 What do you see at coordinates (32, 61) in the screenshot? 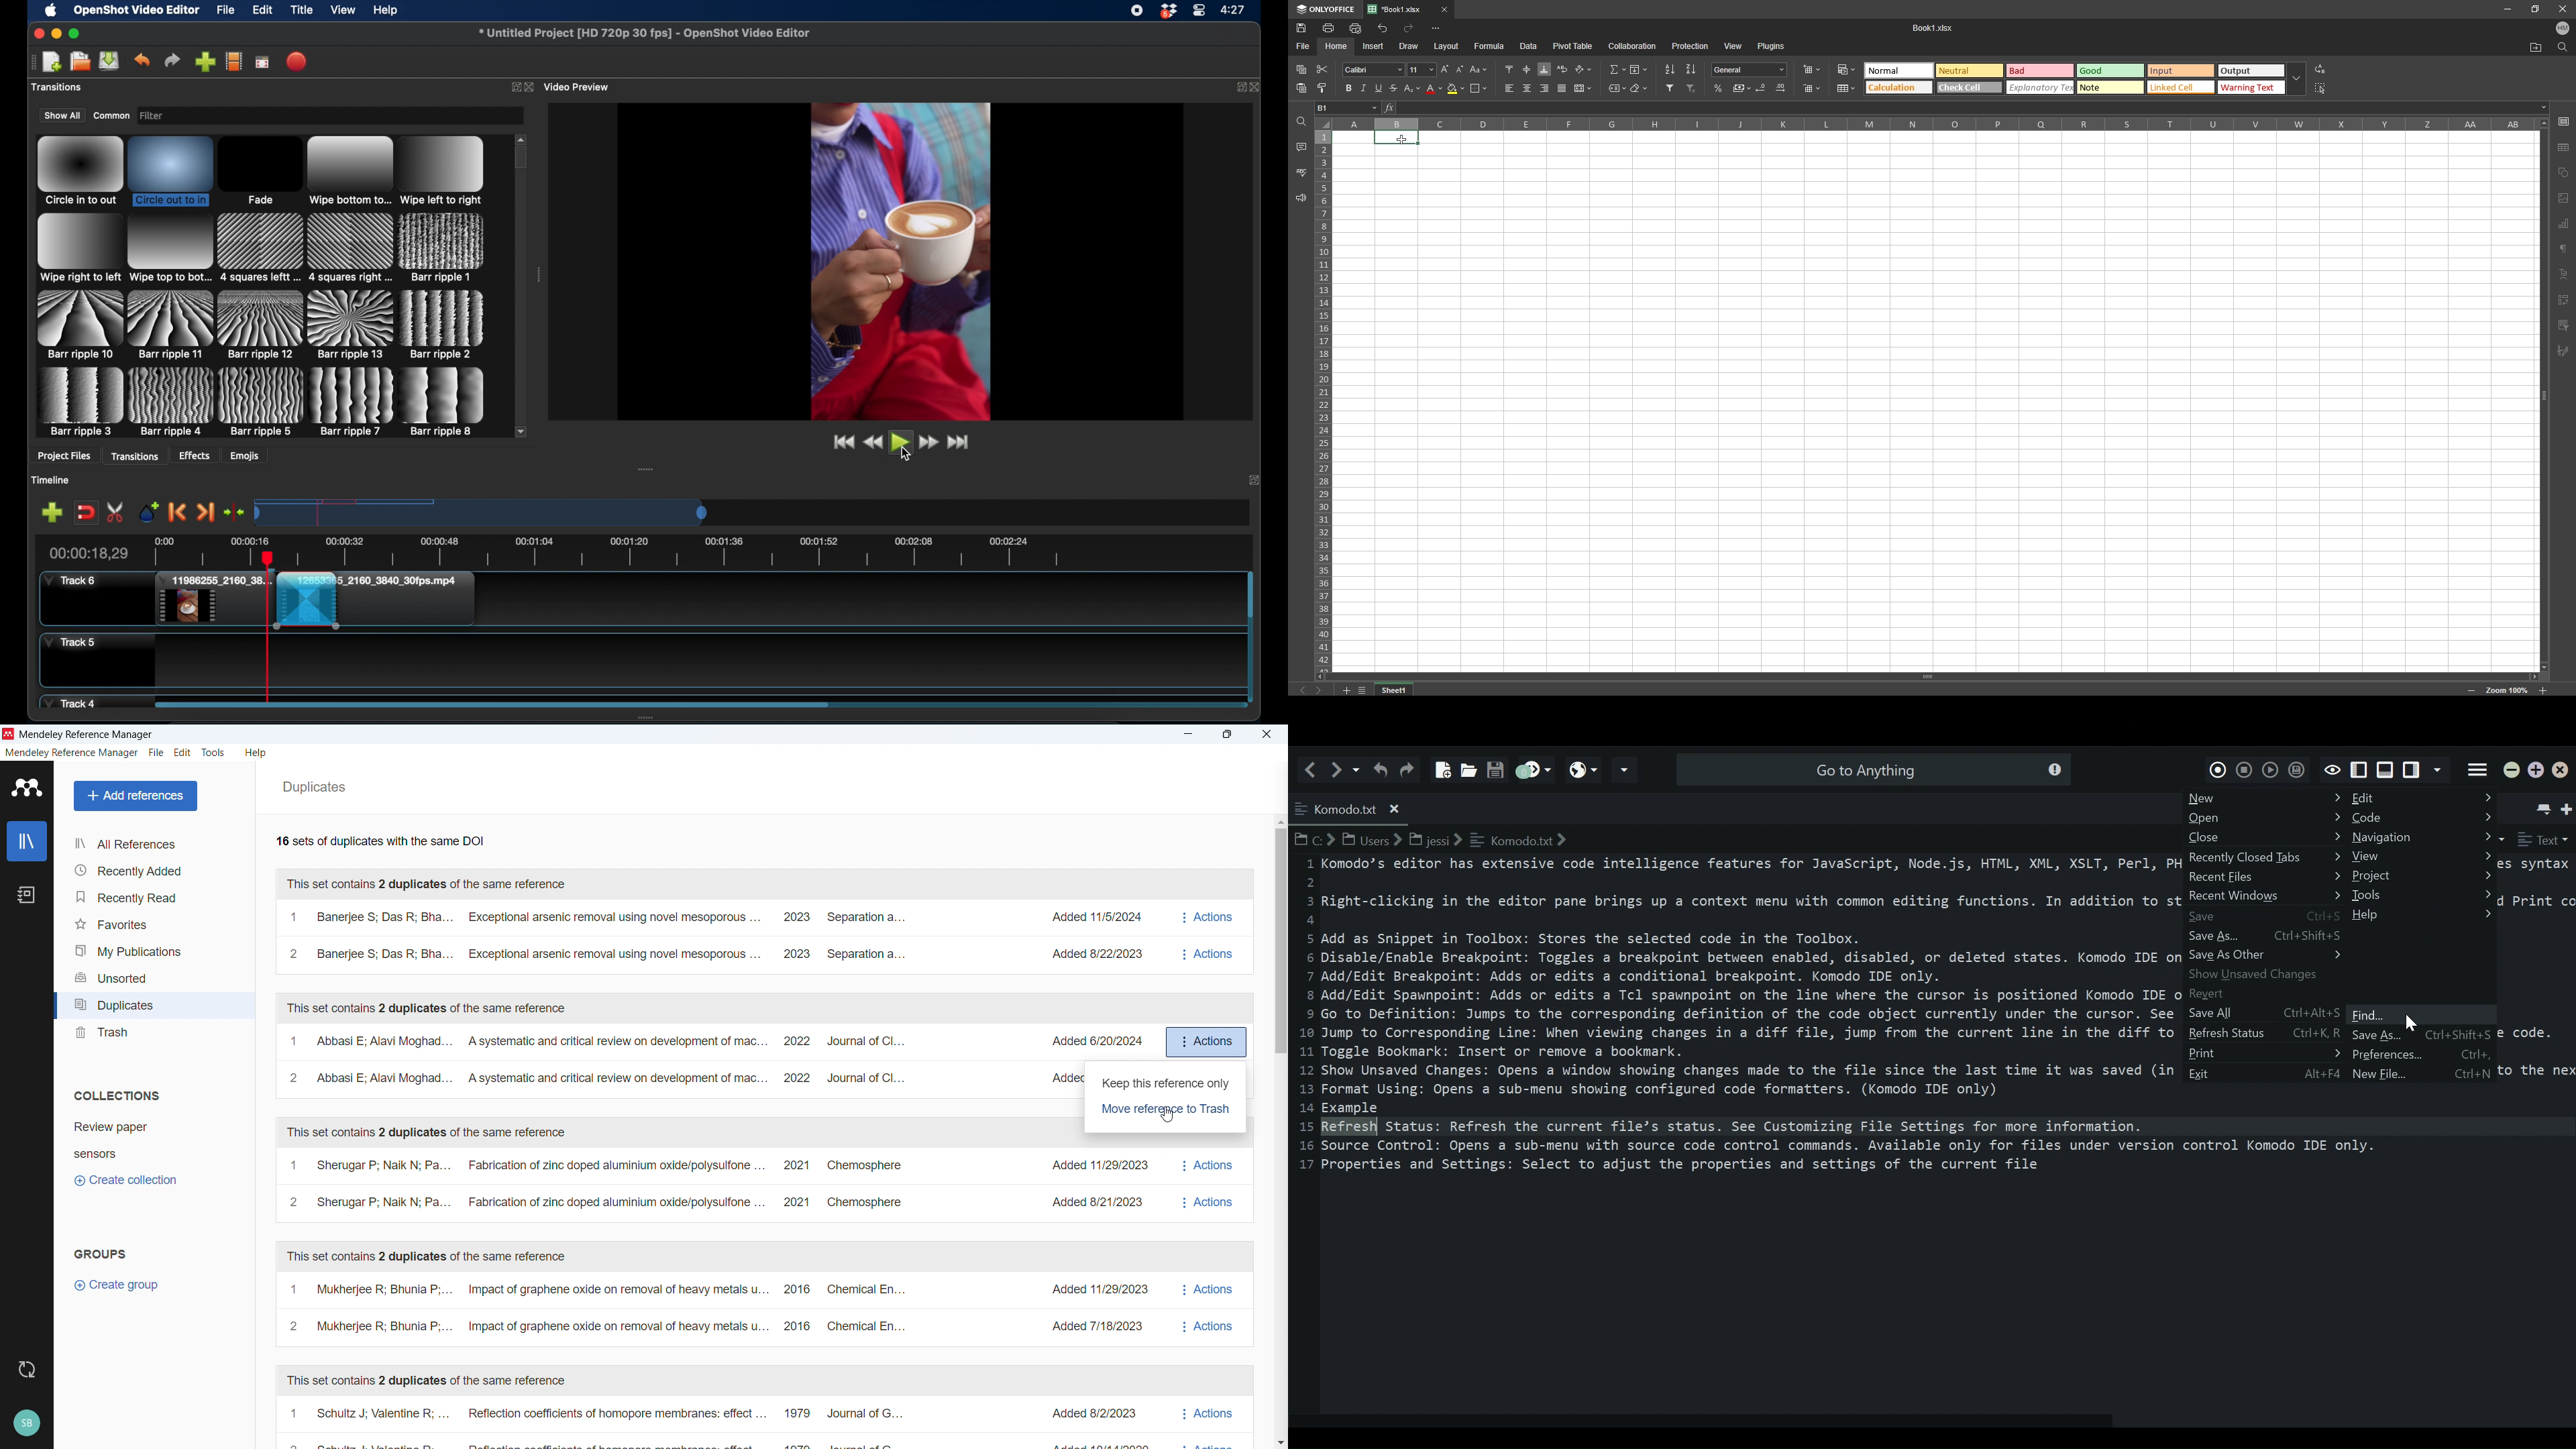
I see `drag handle` at bounding box center [32, 61].